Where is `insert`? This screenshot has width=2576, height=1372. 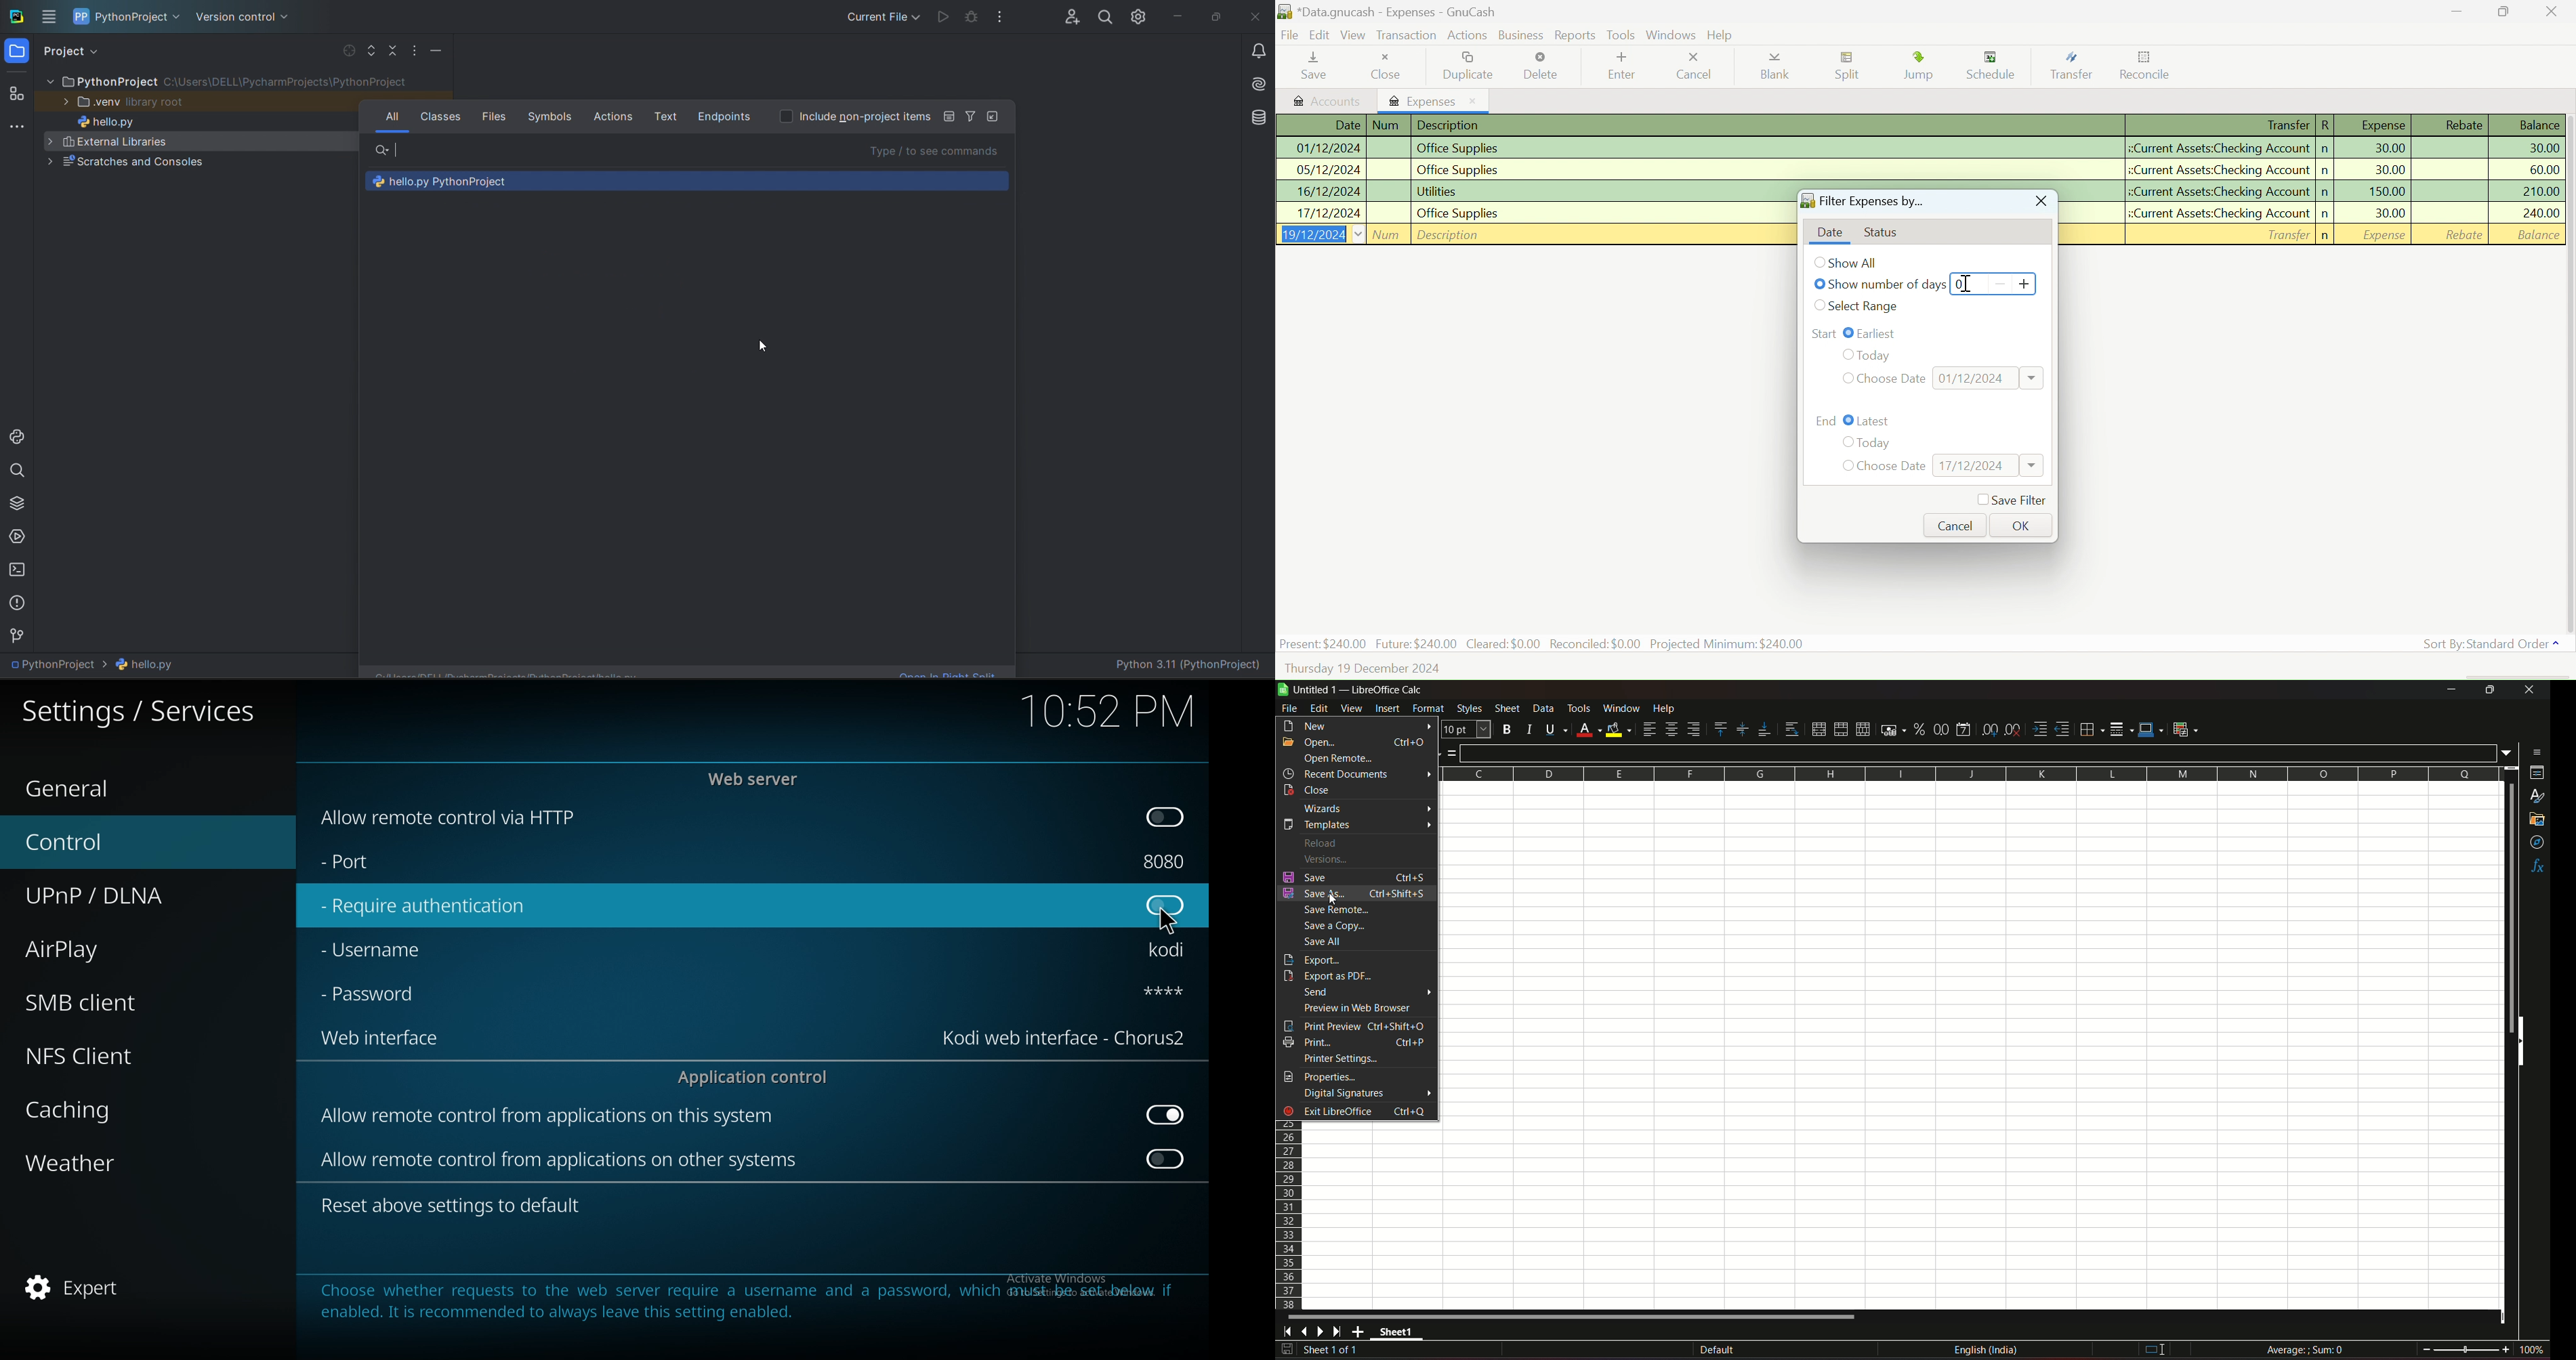
insert is located at coordinates (1387, 709).